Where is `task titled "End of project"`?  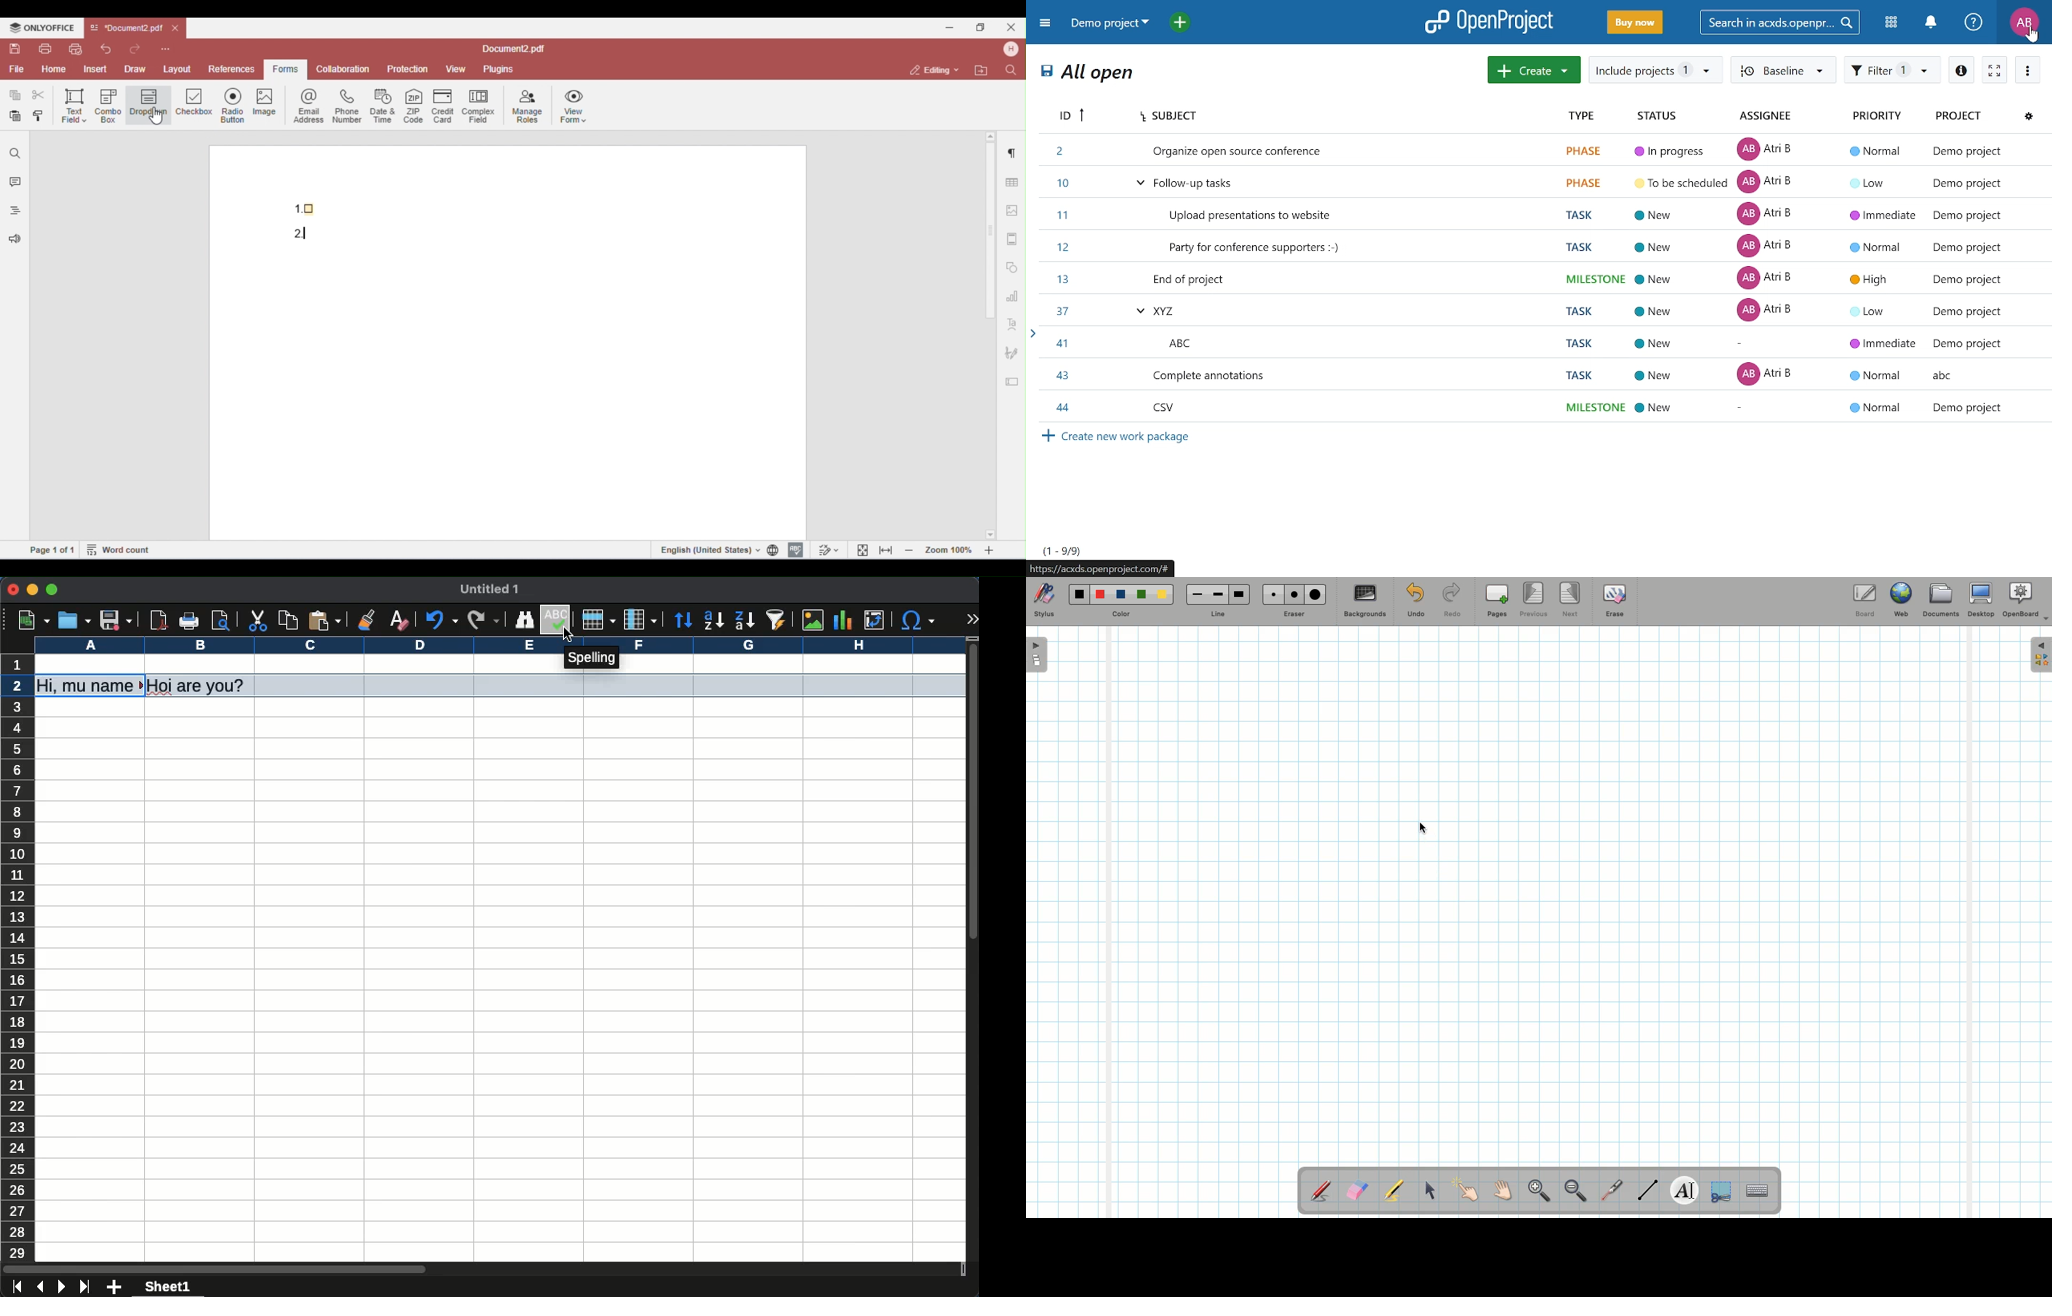 task titled "End of project" is located at coordinates (1541, 279).